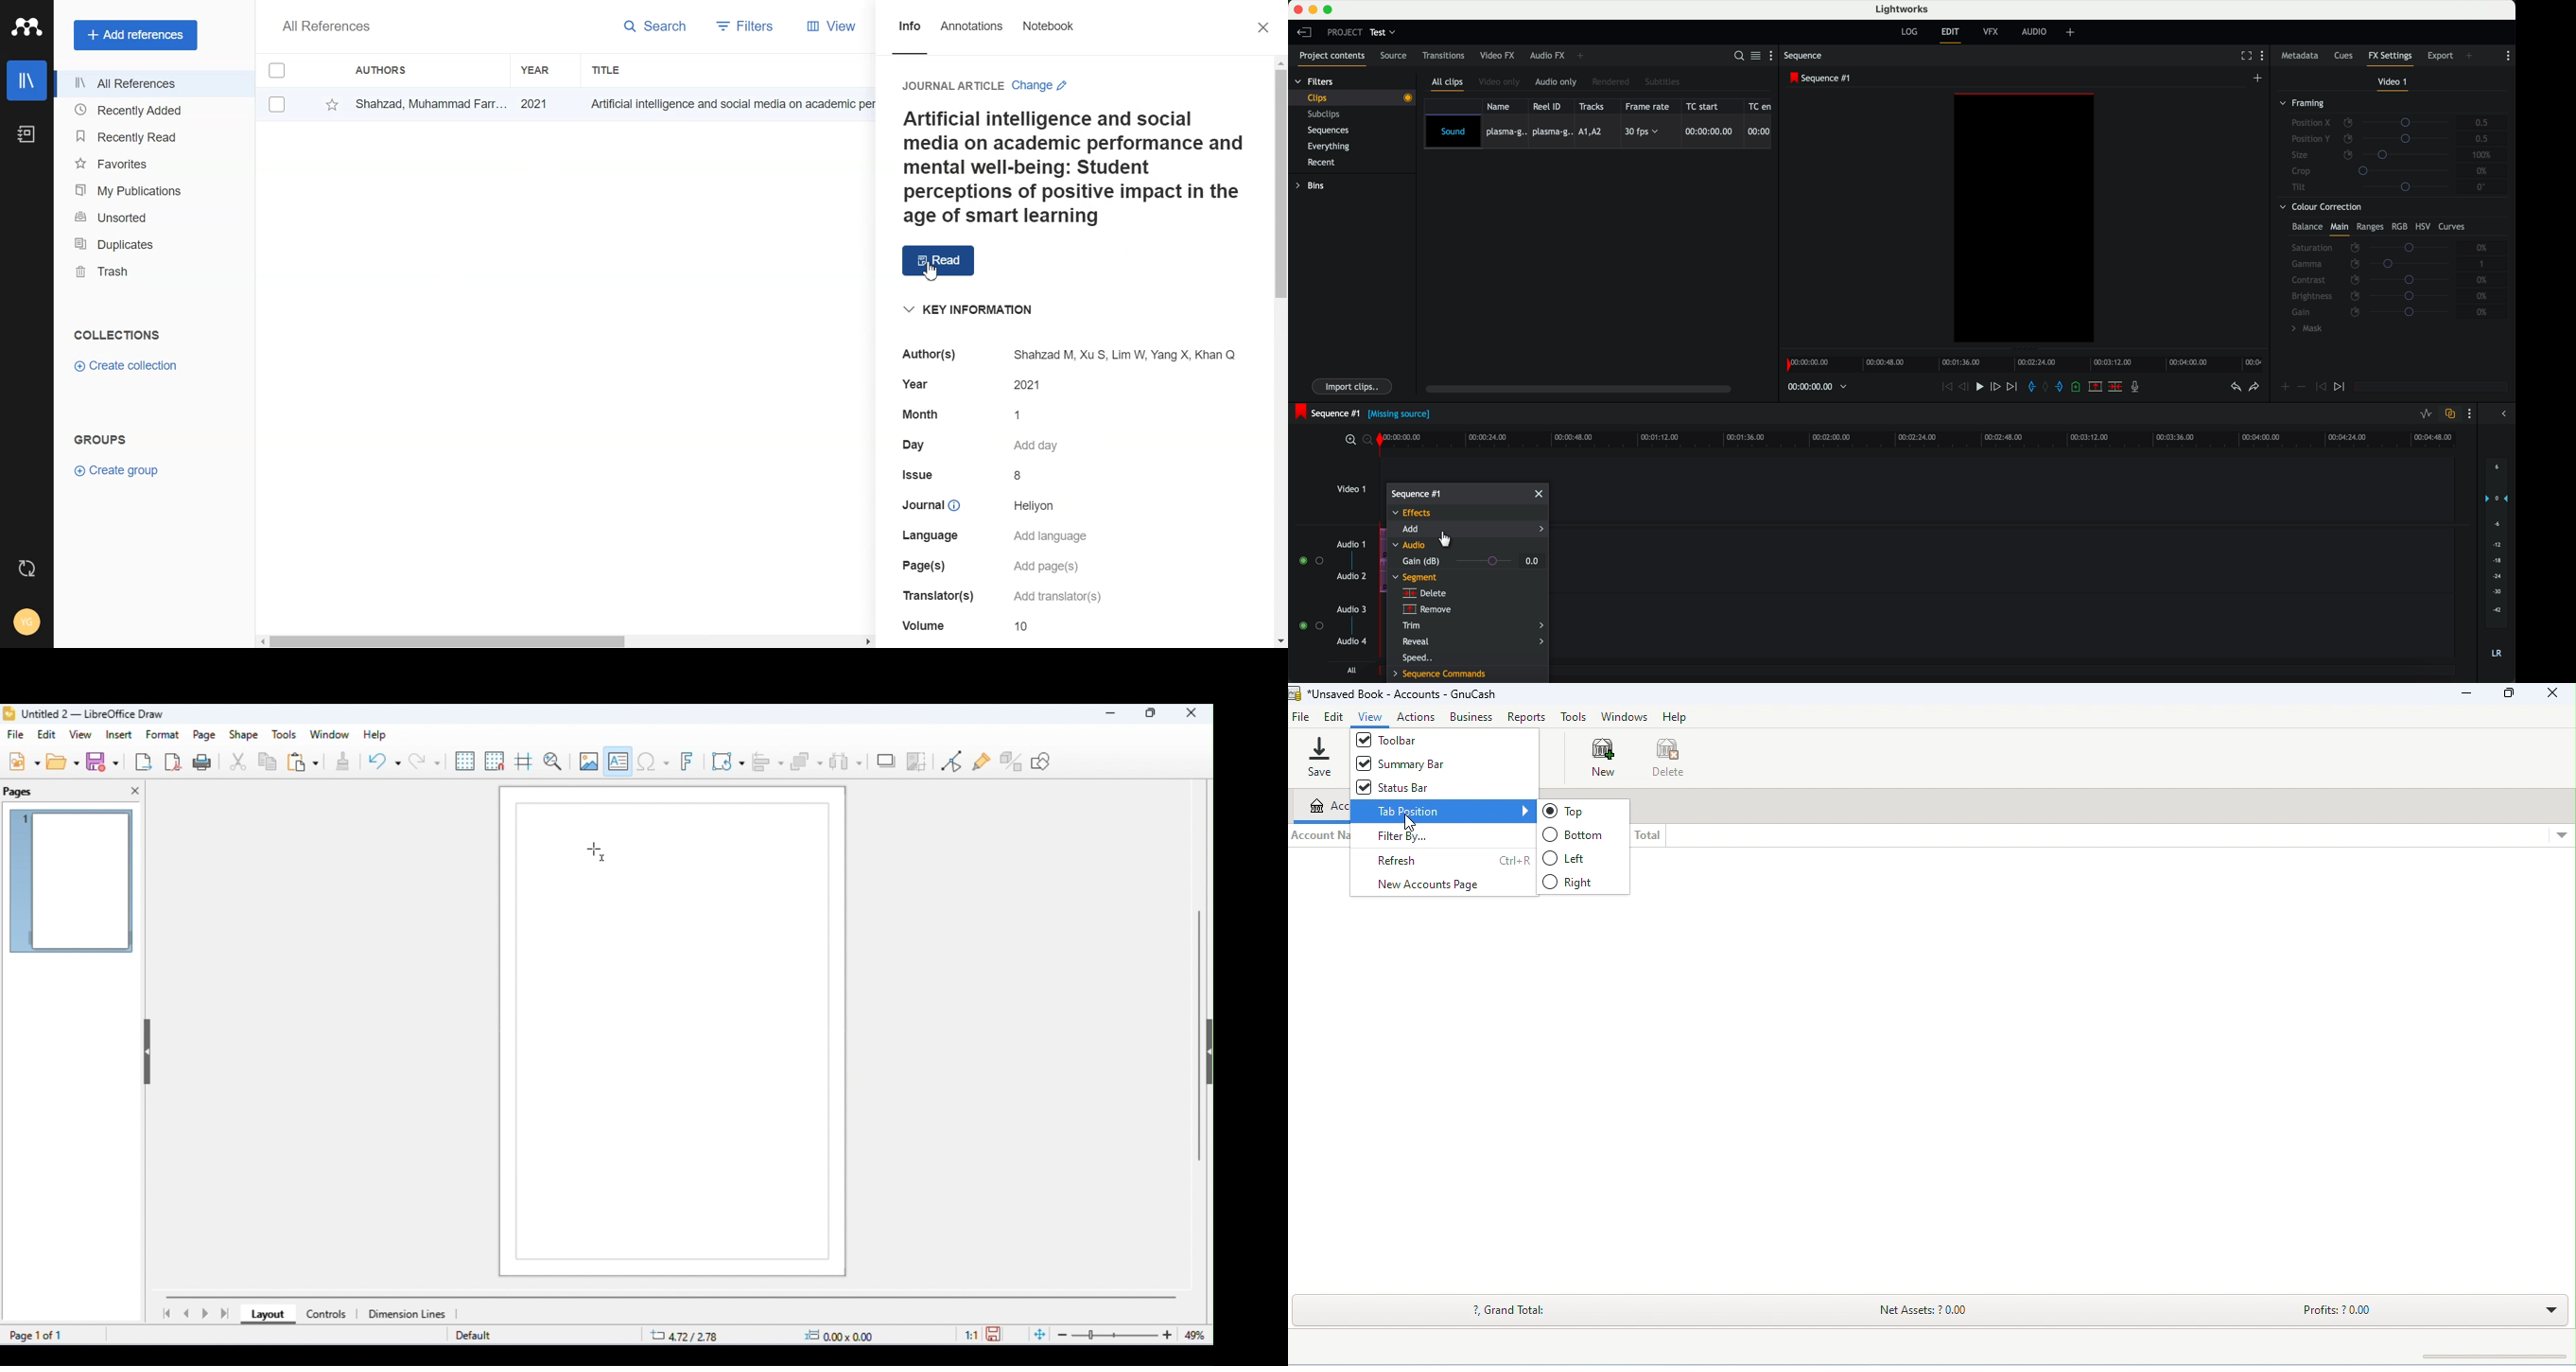 This screenshot has height=1372, width=2576. Describe the element at coordinates (1329, 57) in the screenshot. I see `project contents` at that location.